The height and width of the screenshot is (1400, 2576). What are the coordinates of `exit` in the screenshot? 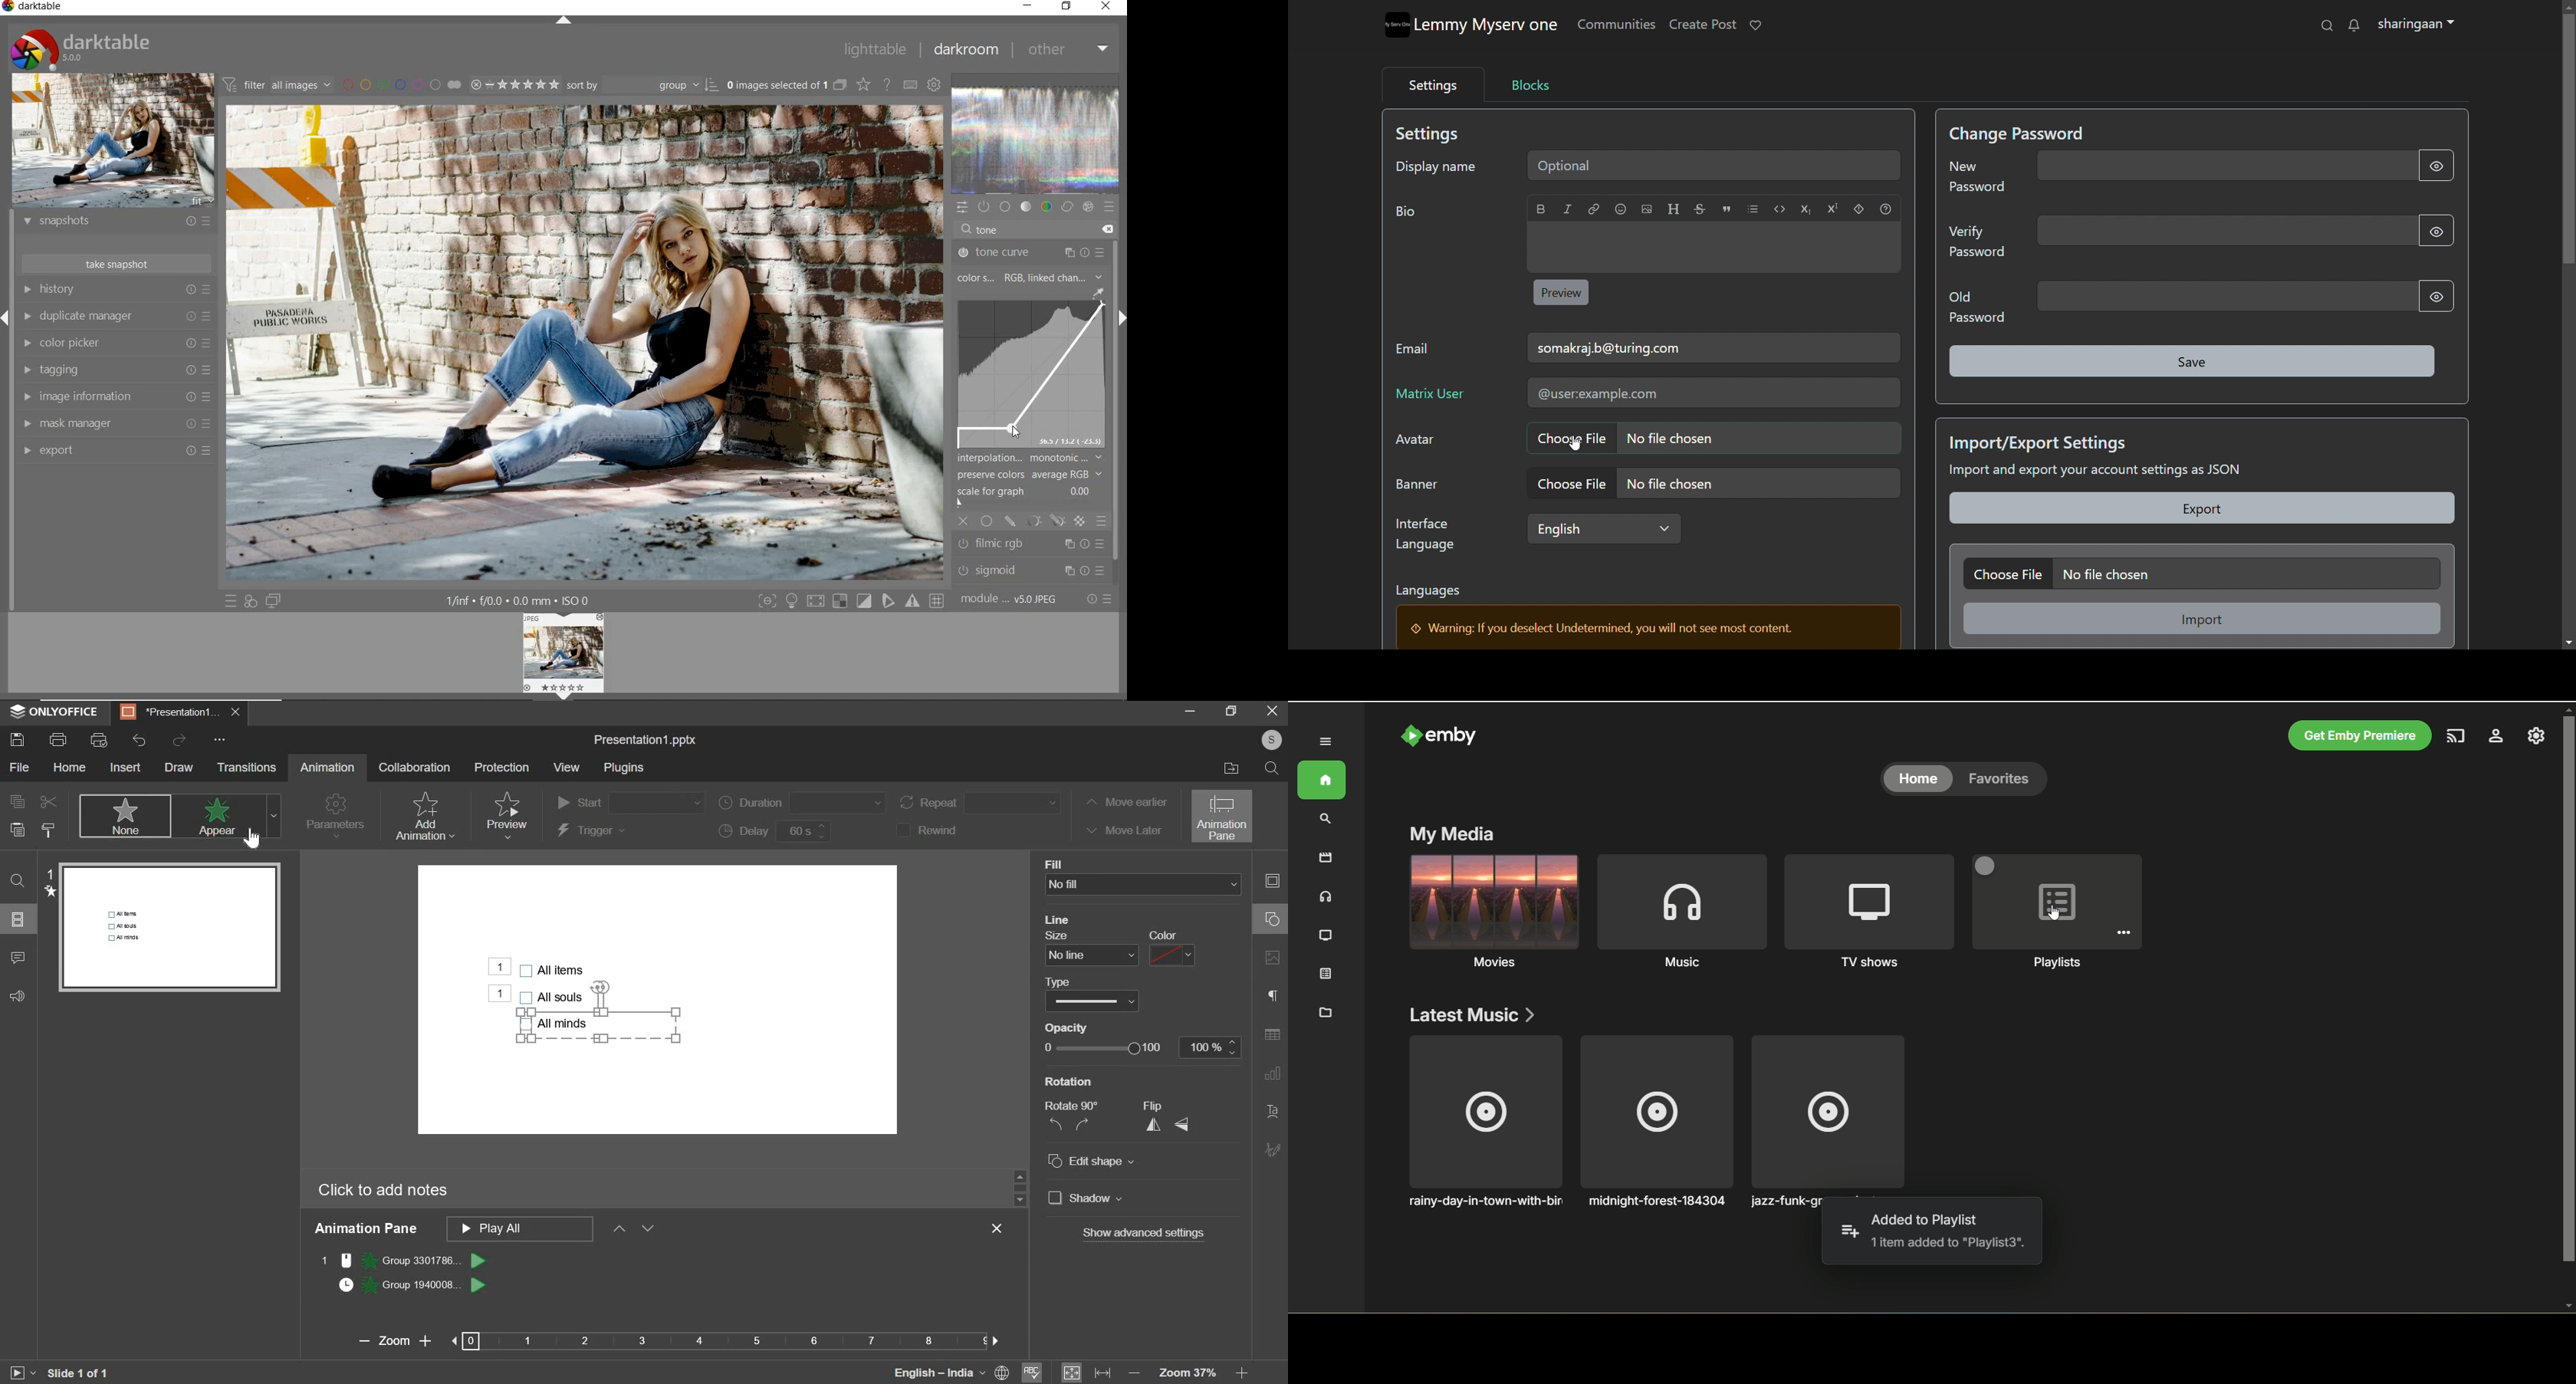 It's located at (1001, 1229).